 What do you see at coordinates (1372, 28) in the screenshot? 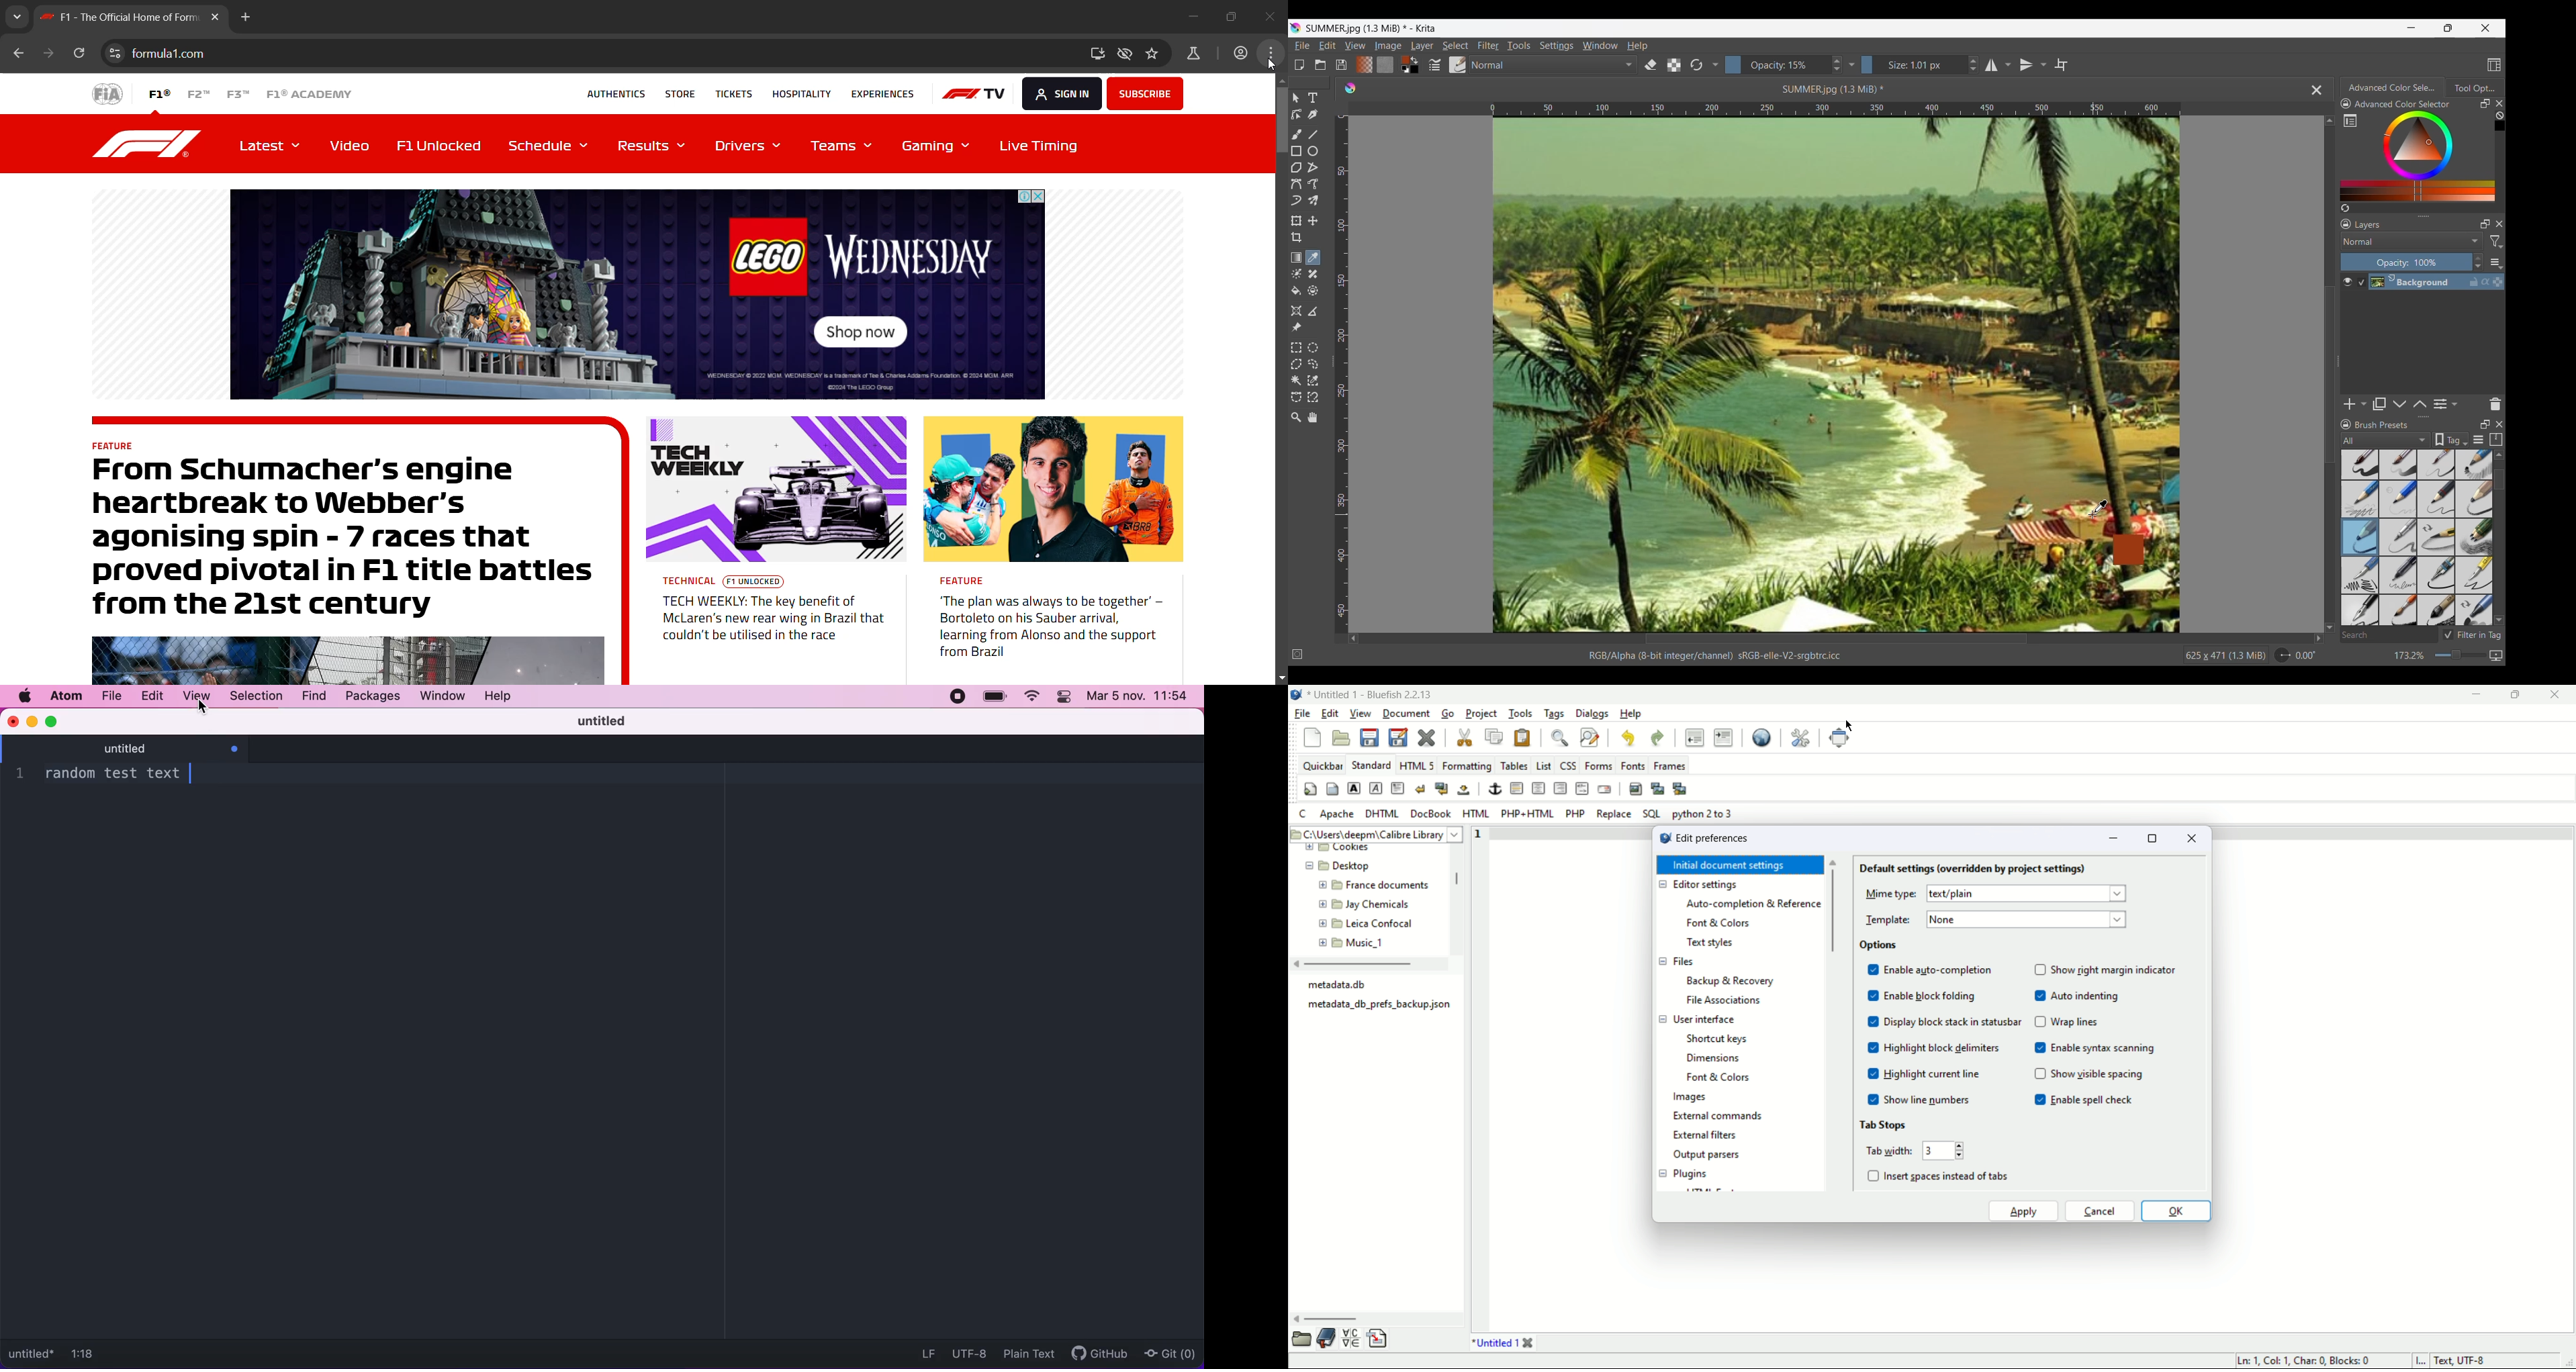
I see `SUMMER.jpg (1.3 MiB) * - Krita` at bounding box center [1372, 28].